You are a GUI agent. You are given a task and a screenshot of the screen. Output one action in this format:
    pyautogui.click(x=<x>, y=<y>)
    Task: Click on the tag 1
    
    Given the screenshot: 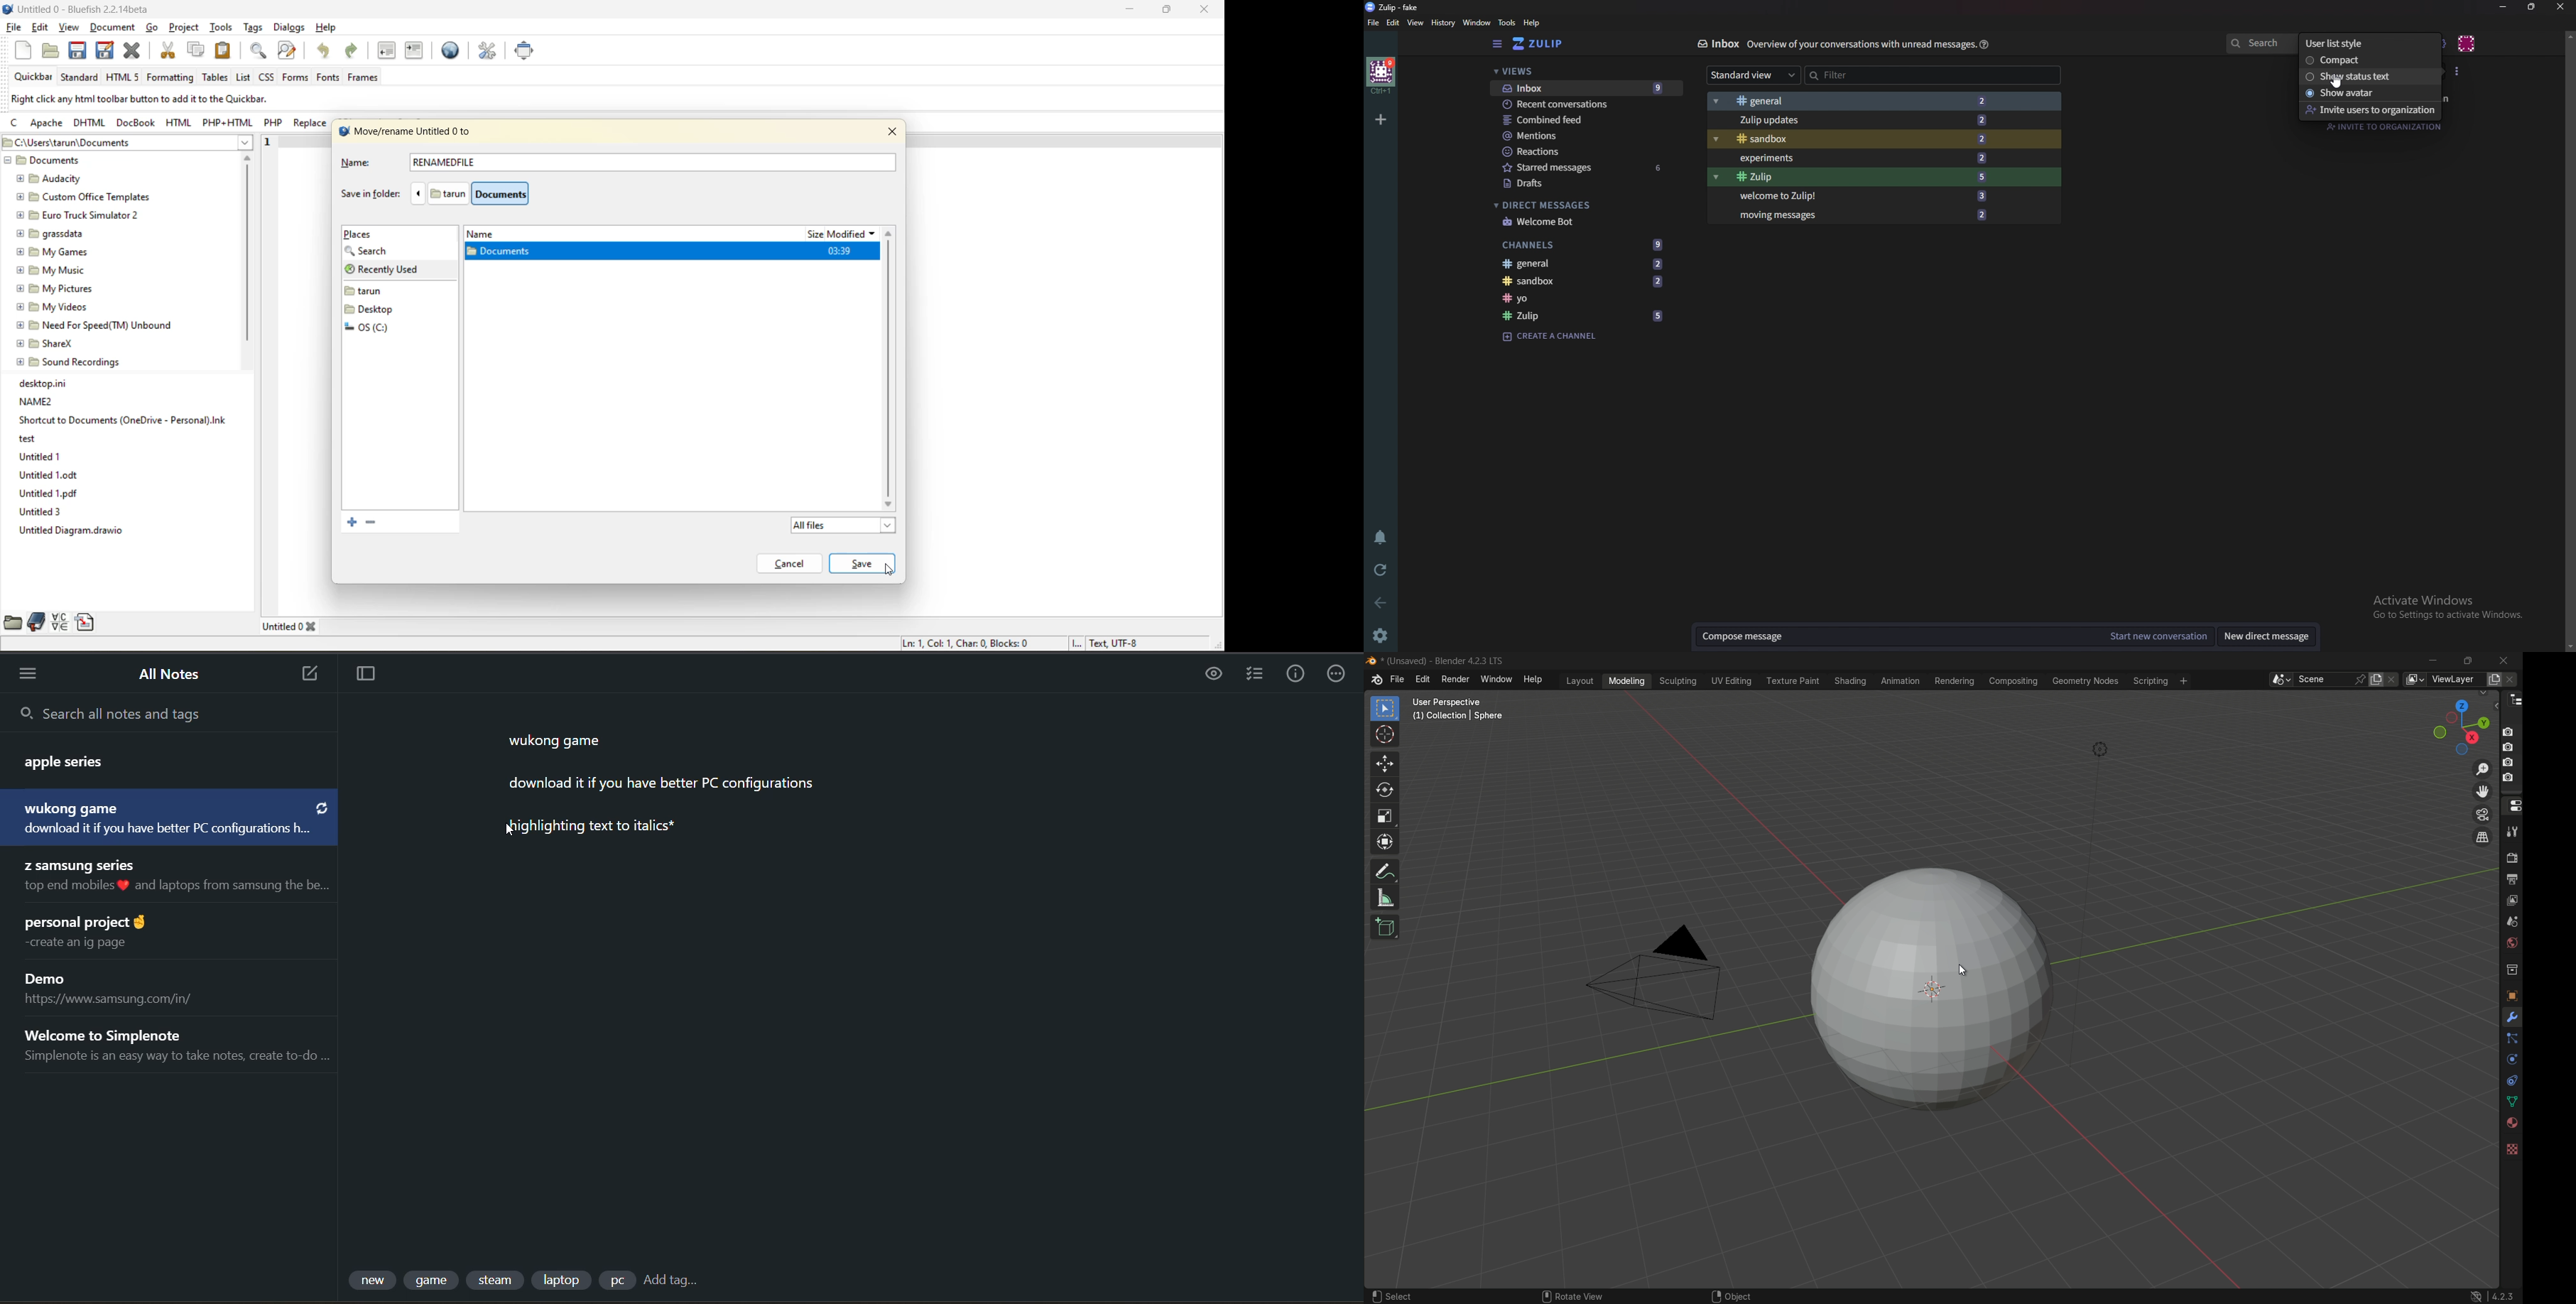 What is the action you would take?
    pyautogui.click(x=374, y=1281)
    